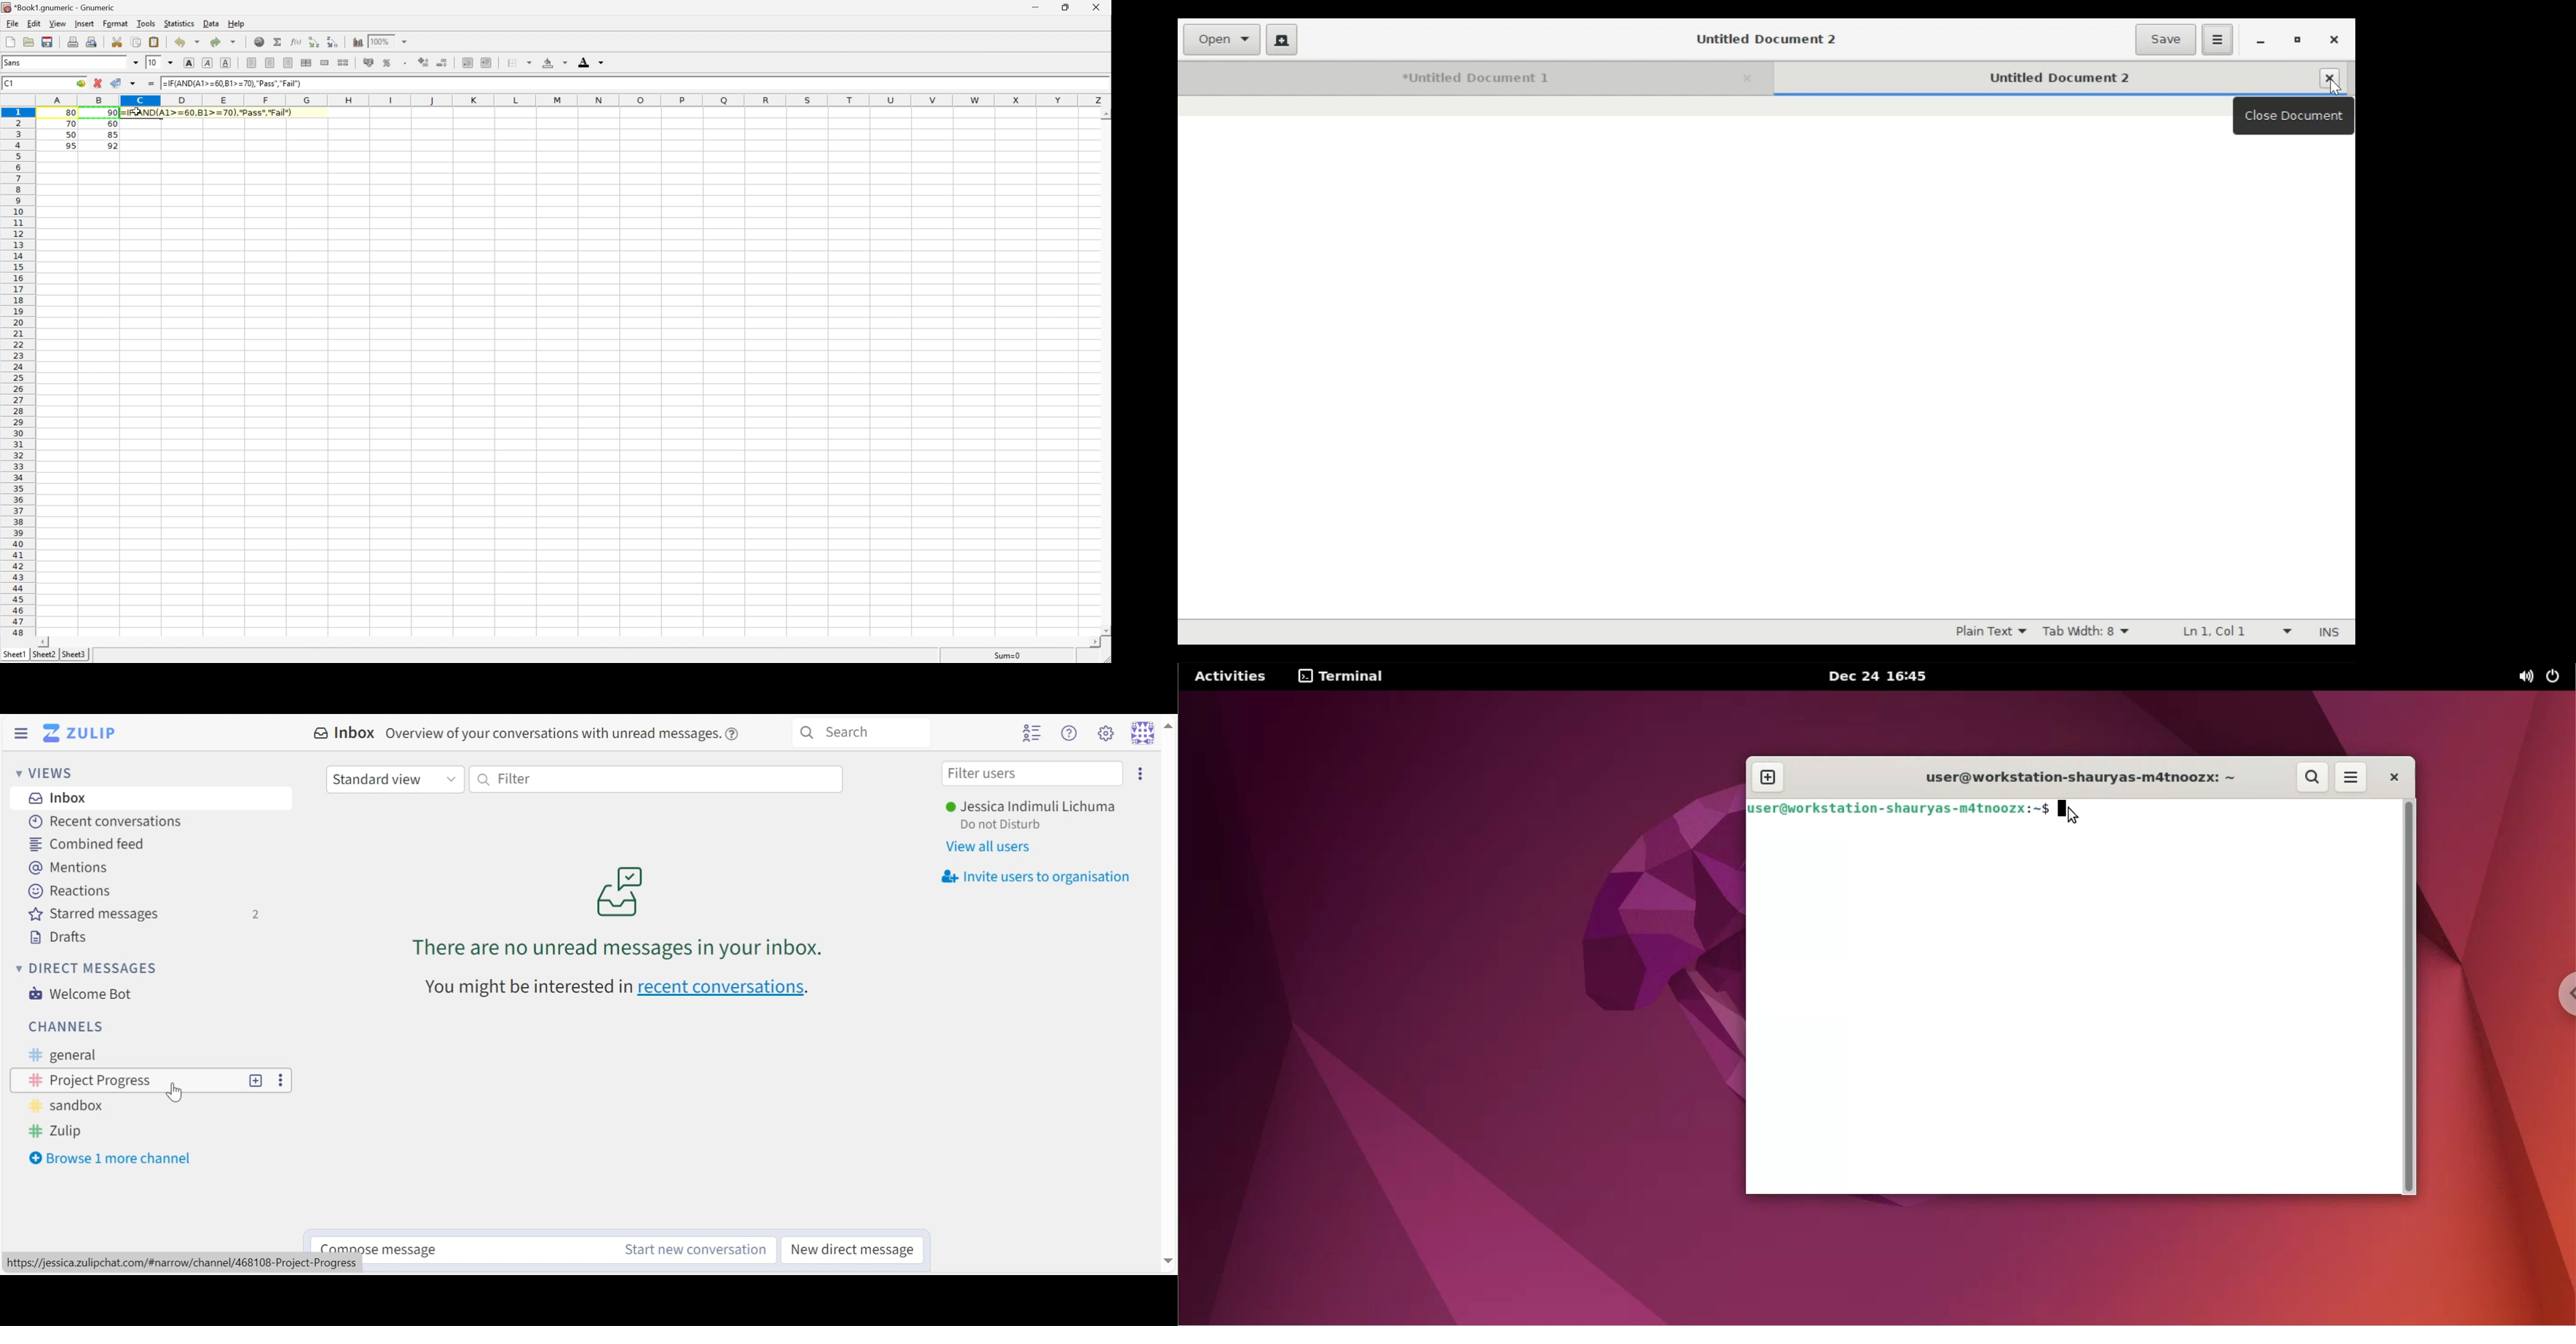  What do you see at coordinates (15, 653) in the screenshot?
I see `Sheet1` at bounding box center [15, 653].